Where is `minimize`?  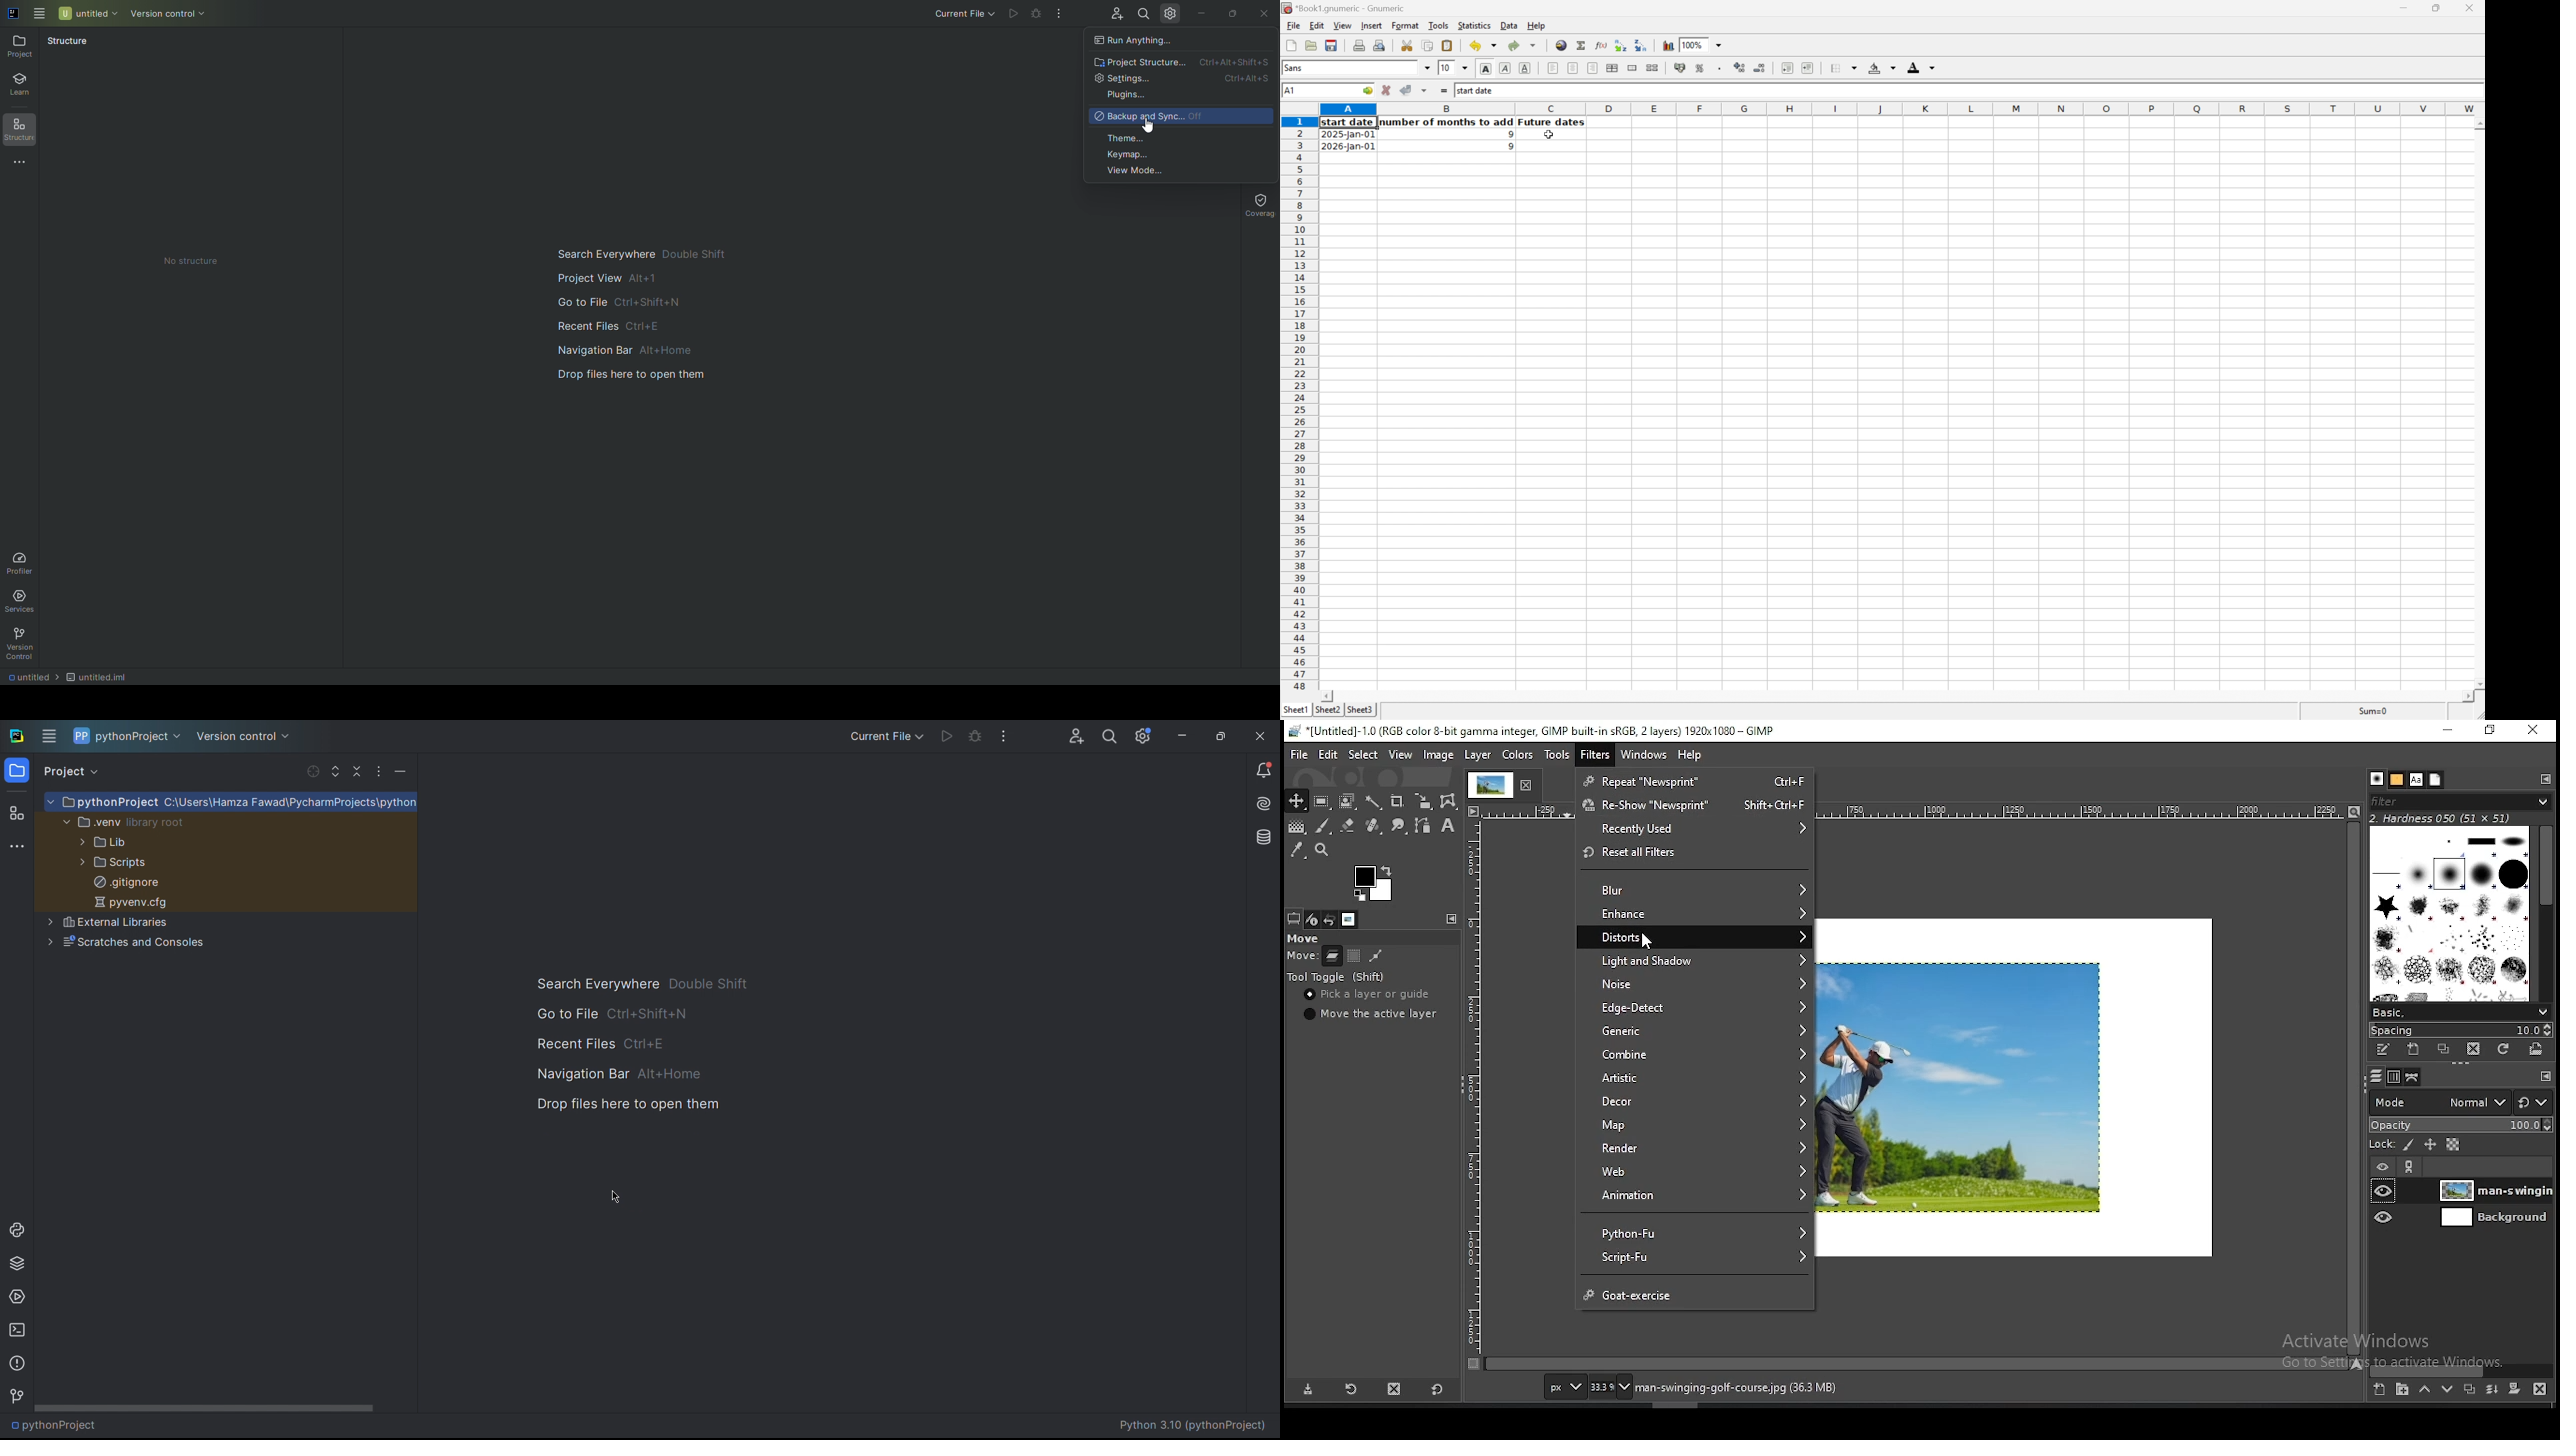
minimize is located at coordinates (402, 771).